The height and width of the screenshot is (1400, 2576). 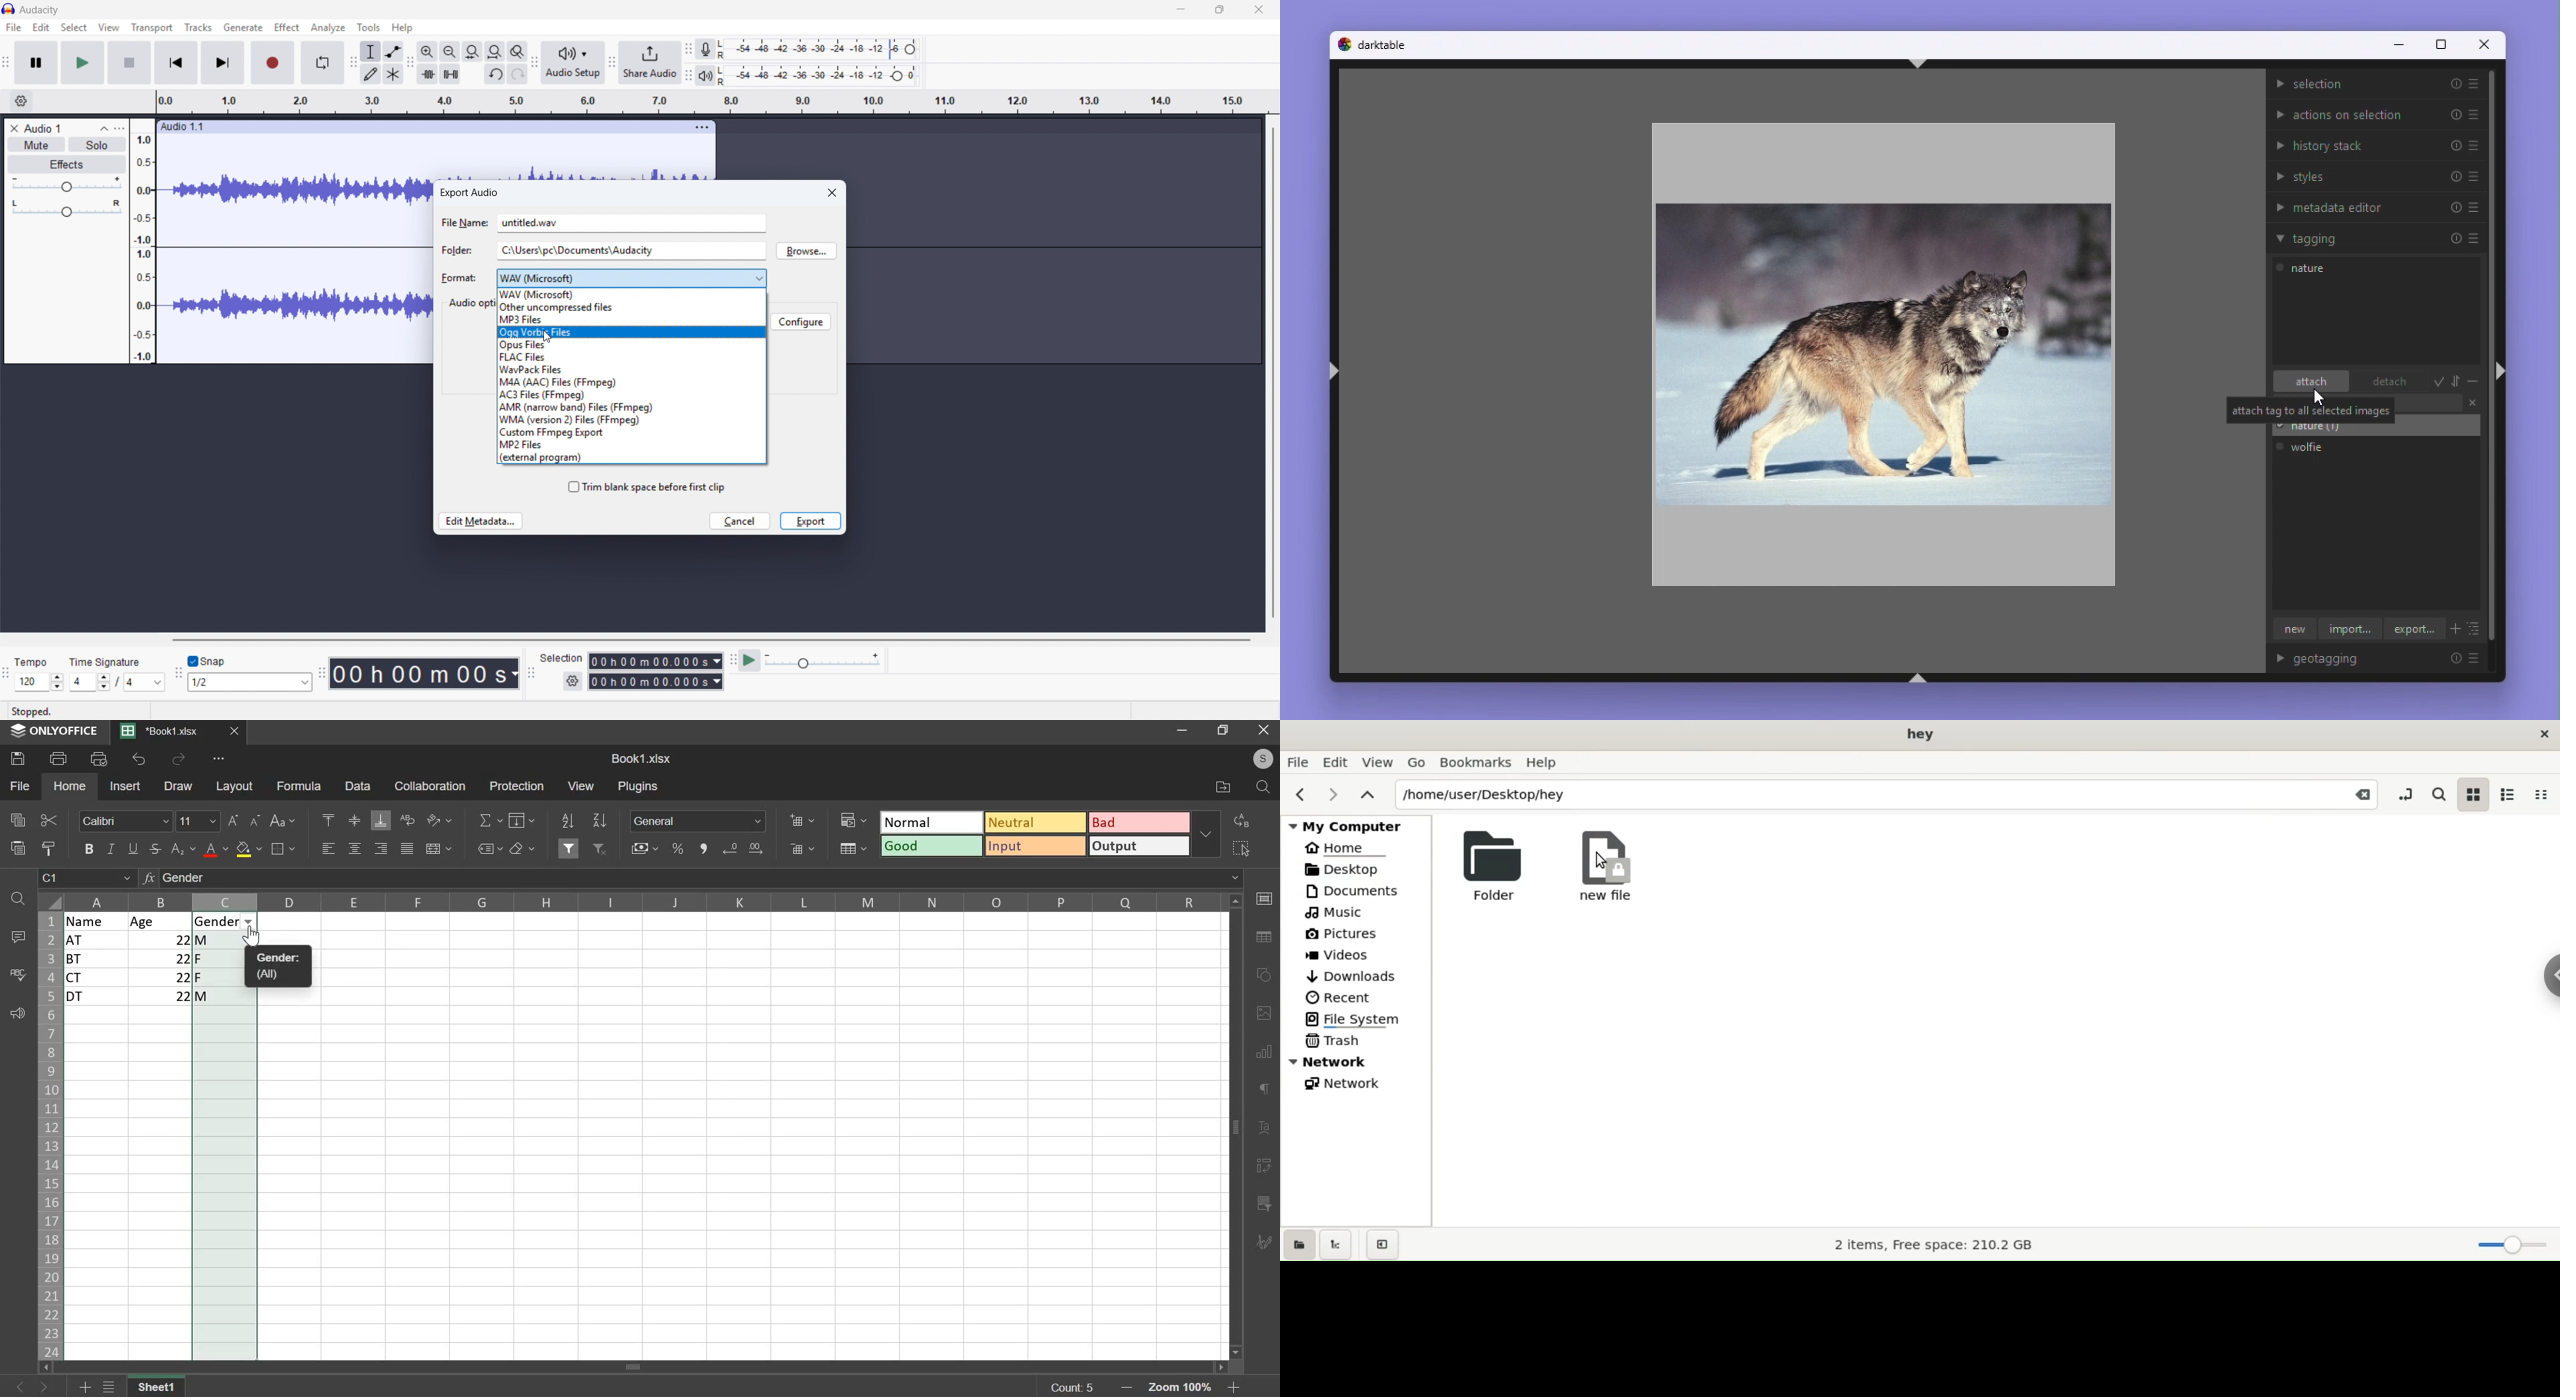 I want to click on Selection, so click(x=2376, y=84).